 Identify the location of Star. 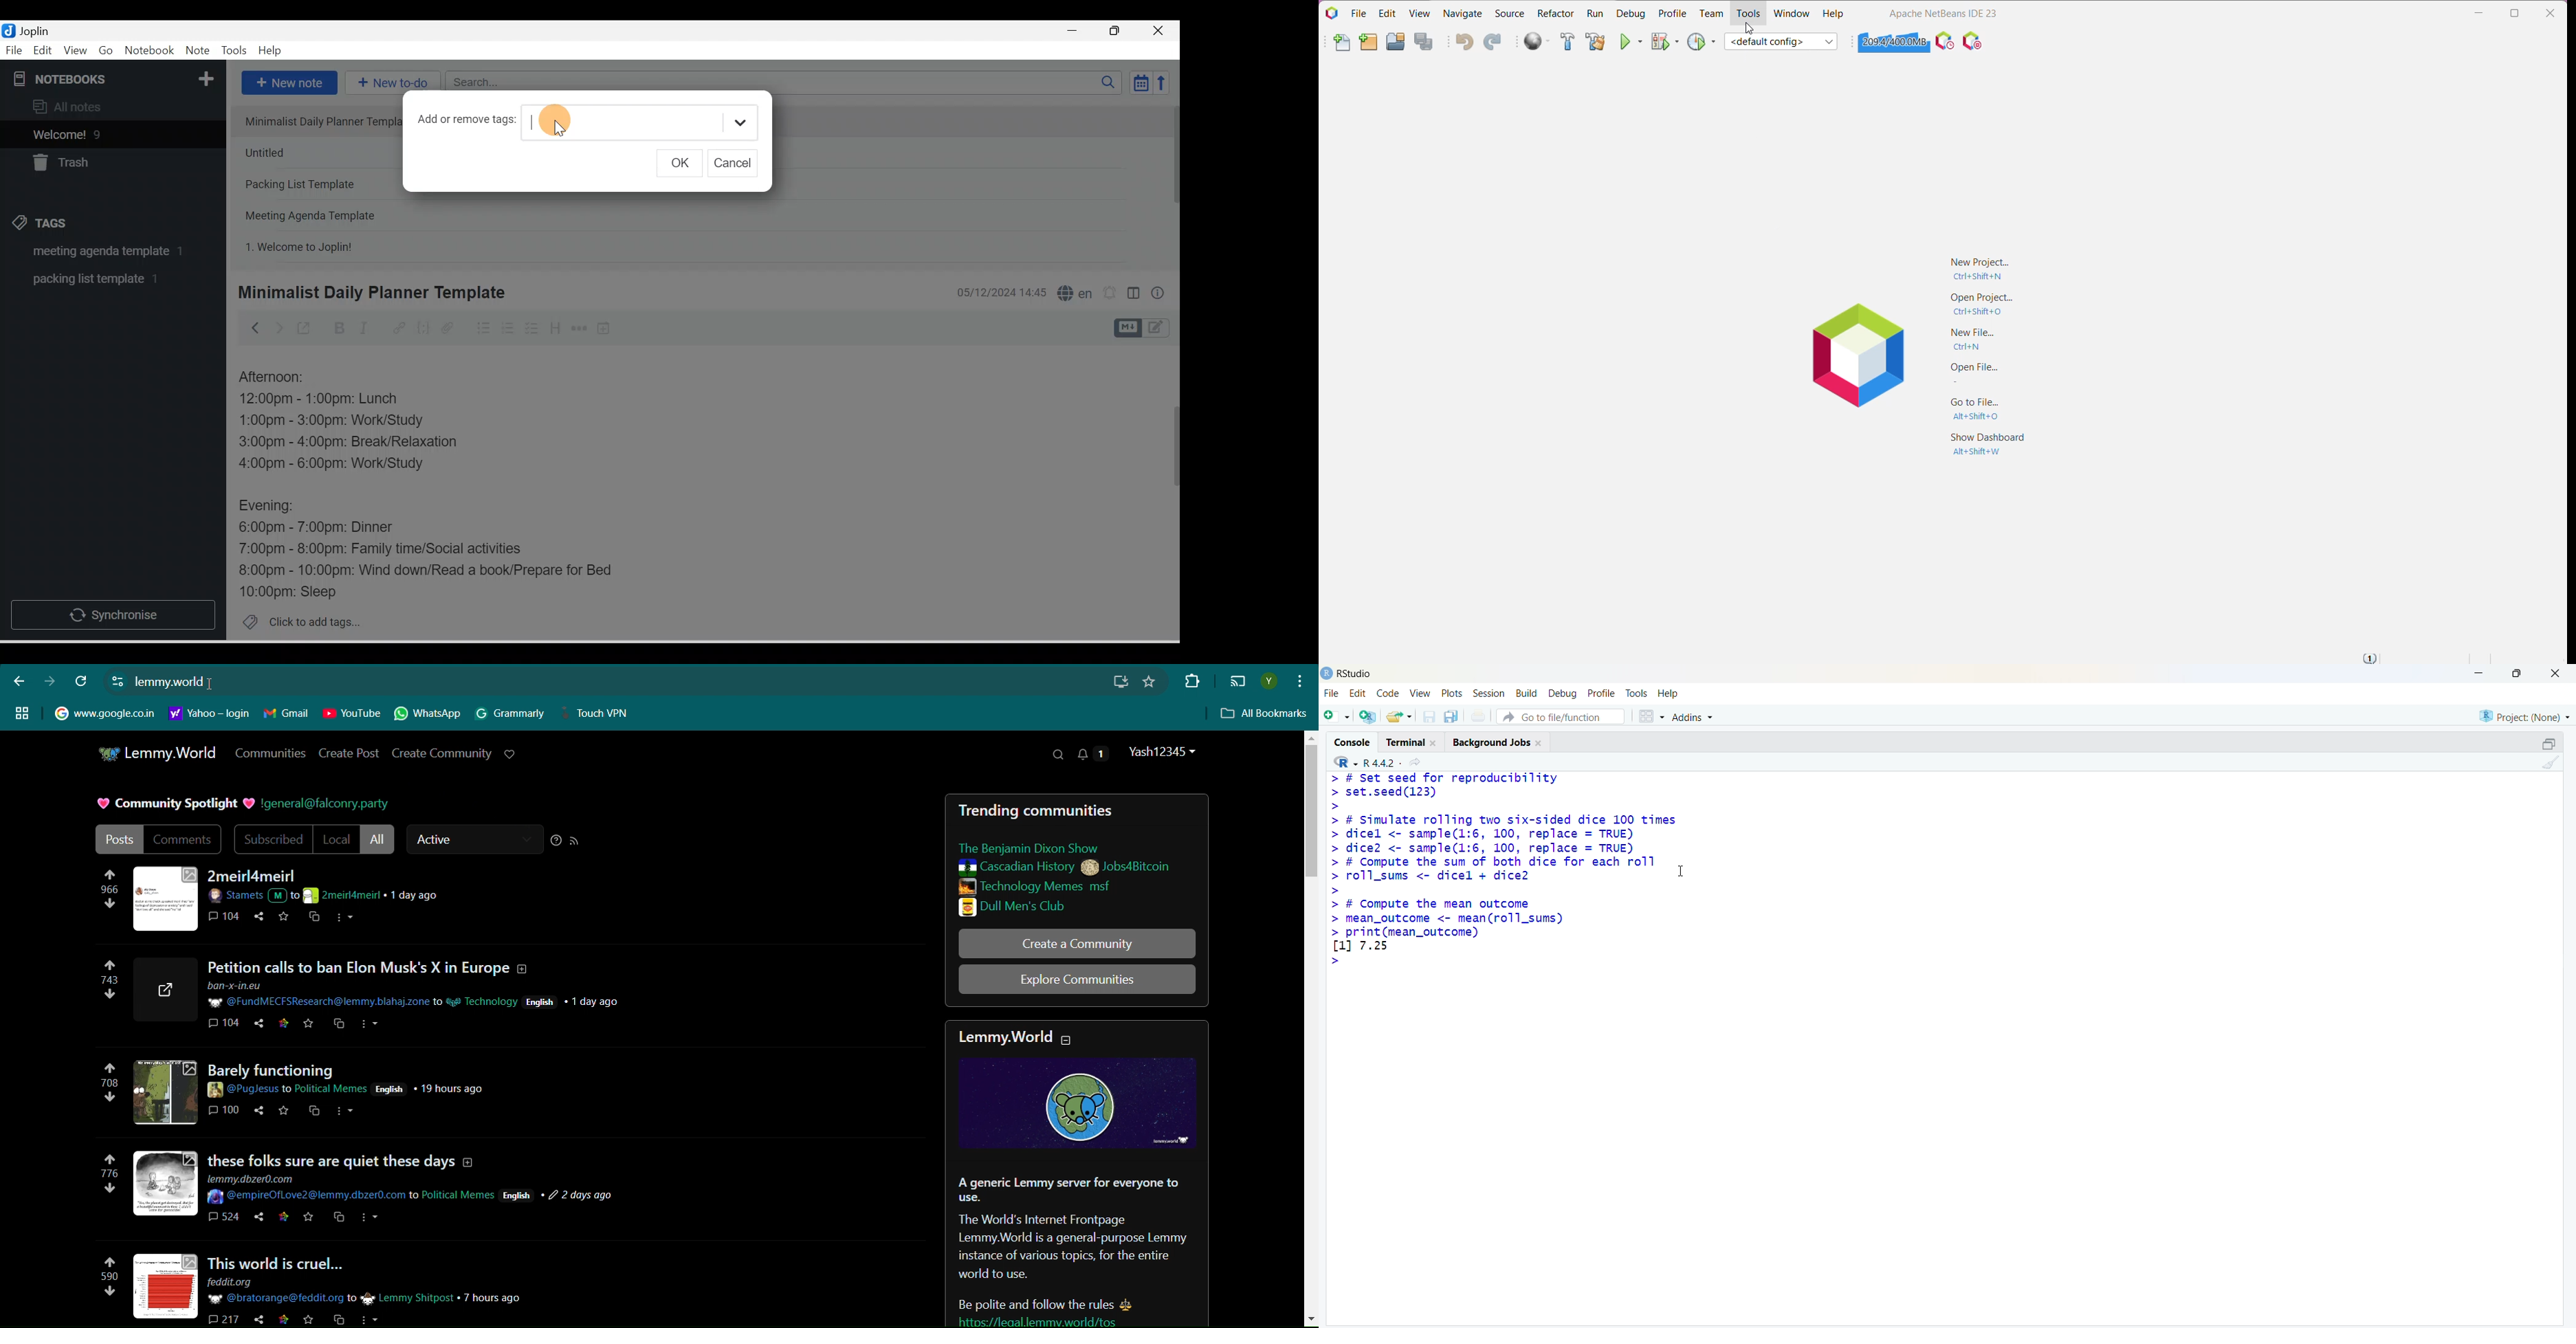
(286, 918).